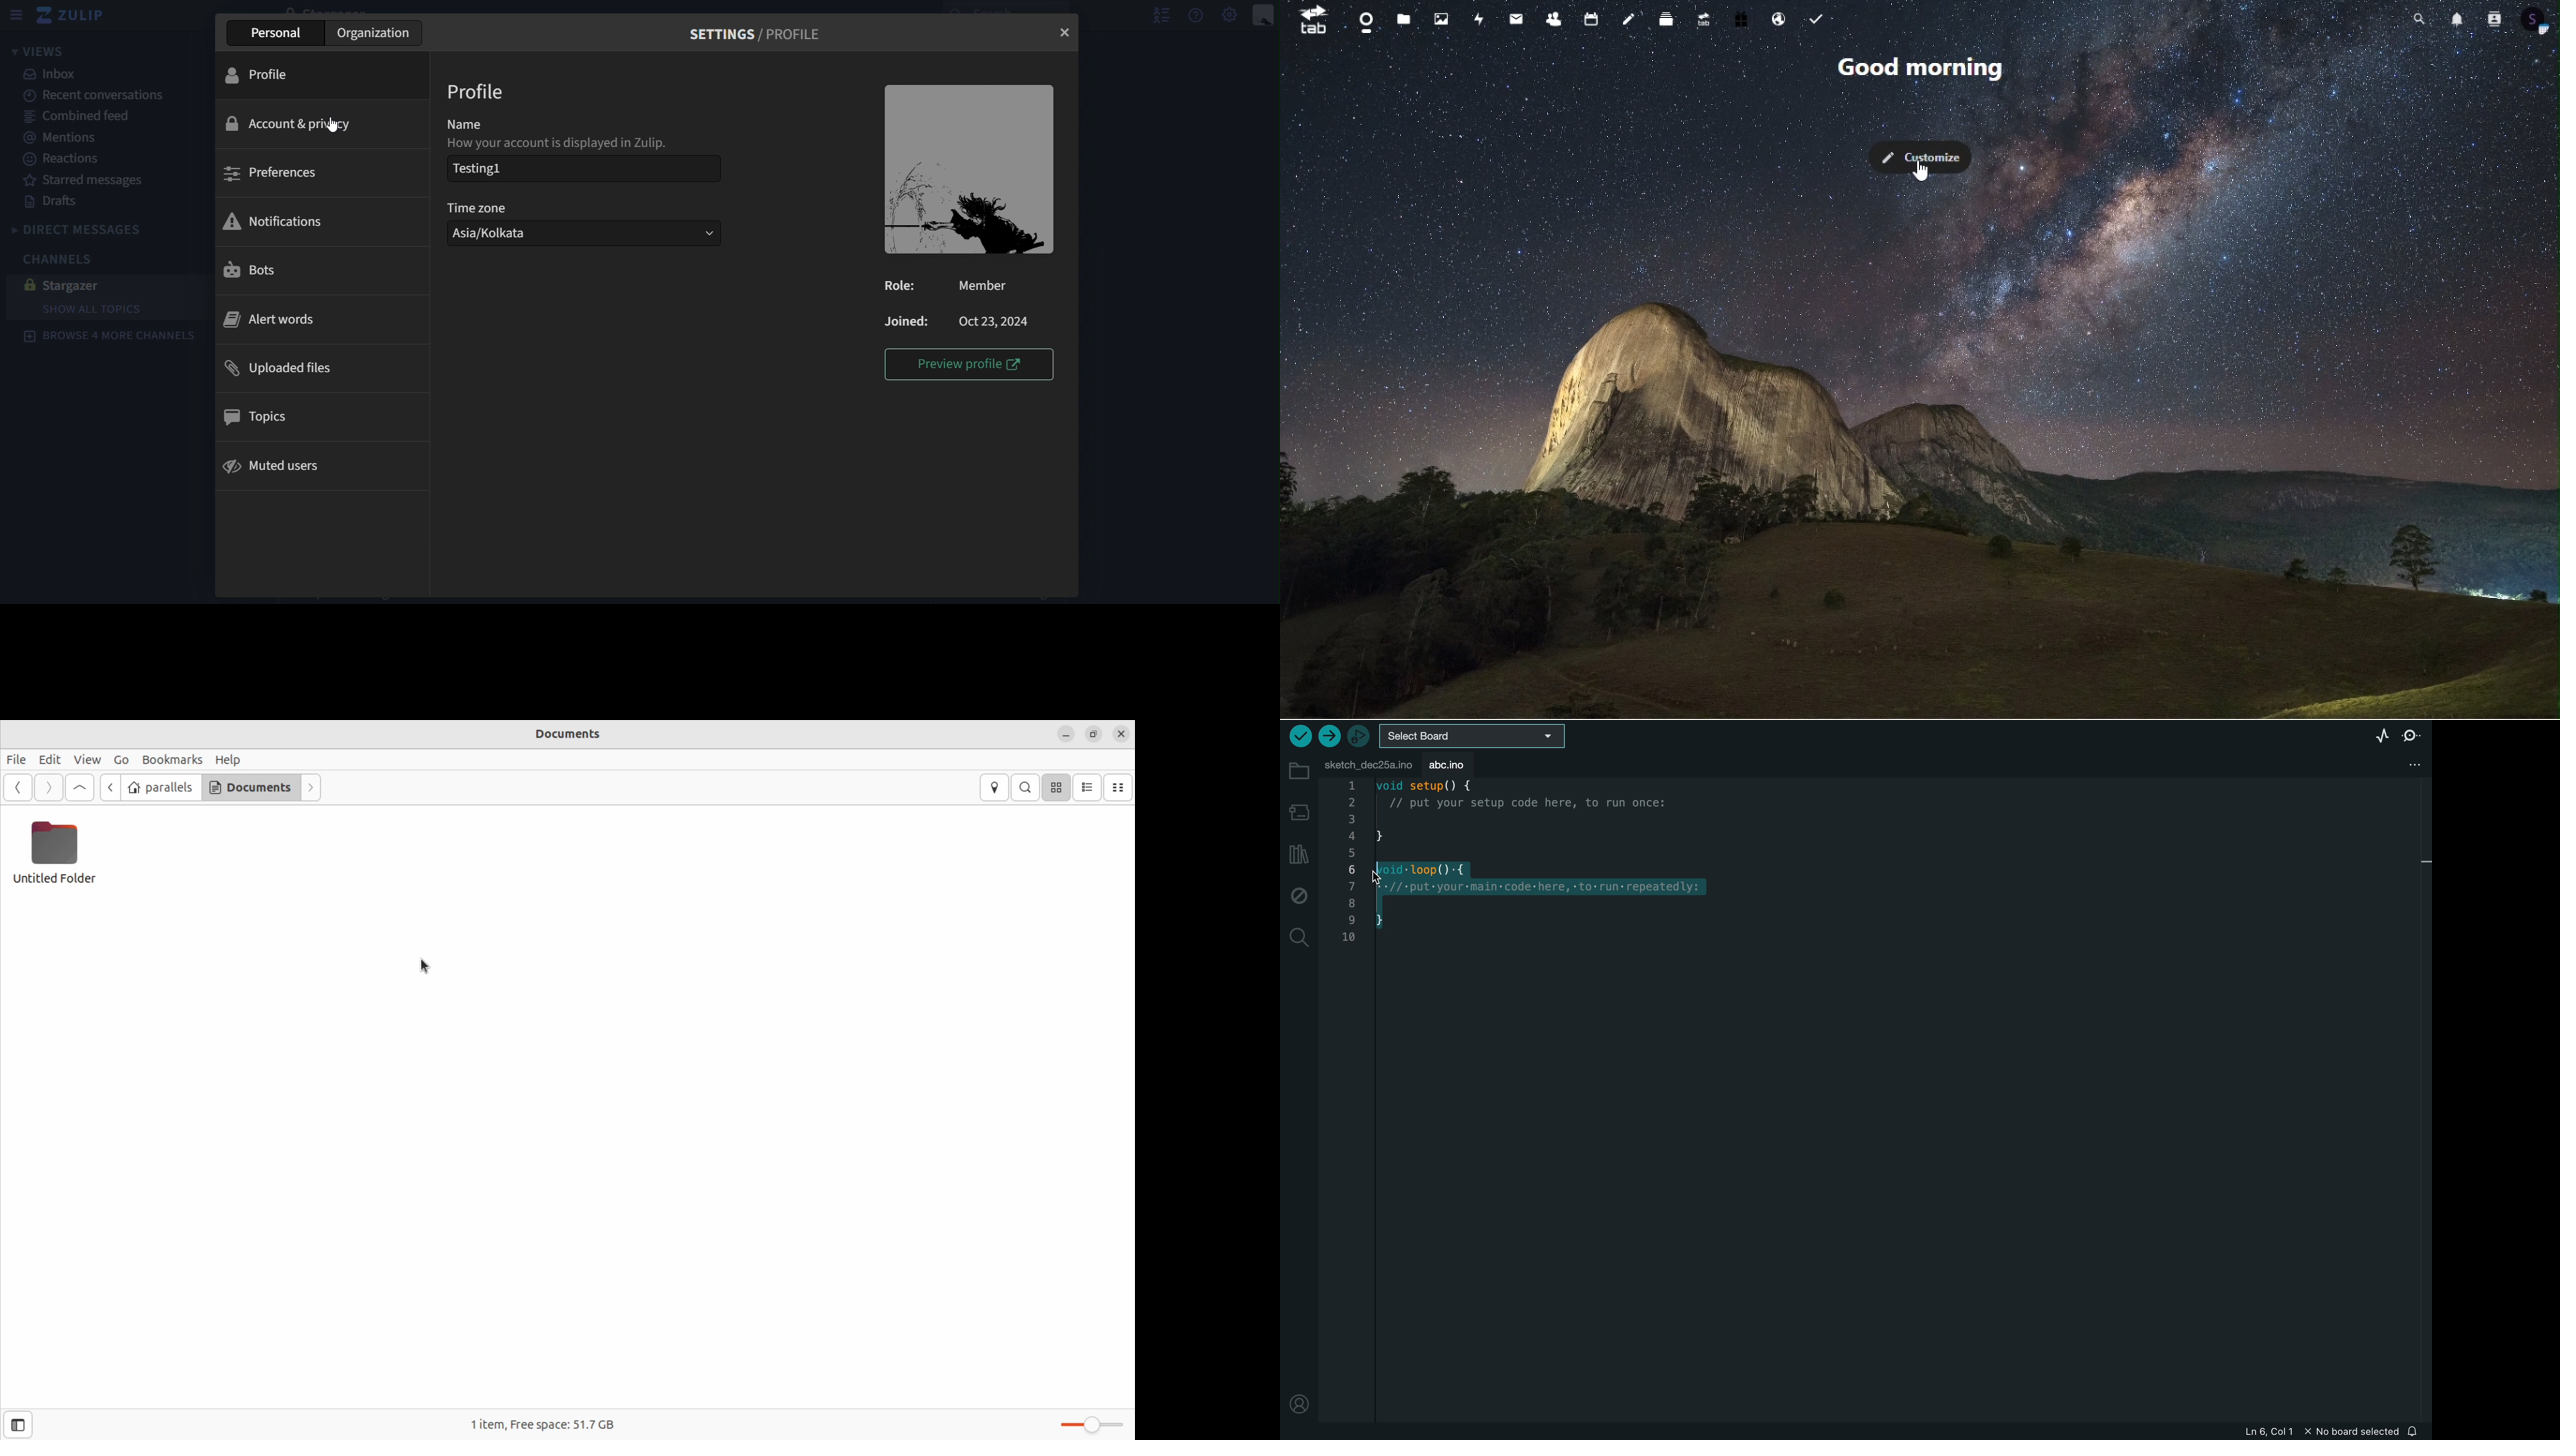 The height and width of the screenshot is (1456, 2576). I want to click on combined feed, so click(89, 119).